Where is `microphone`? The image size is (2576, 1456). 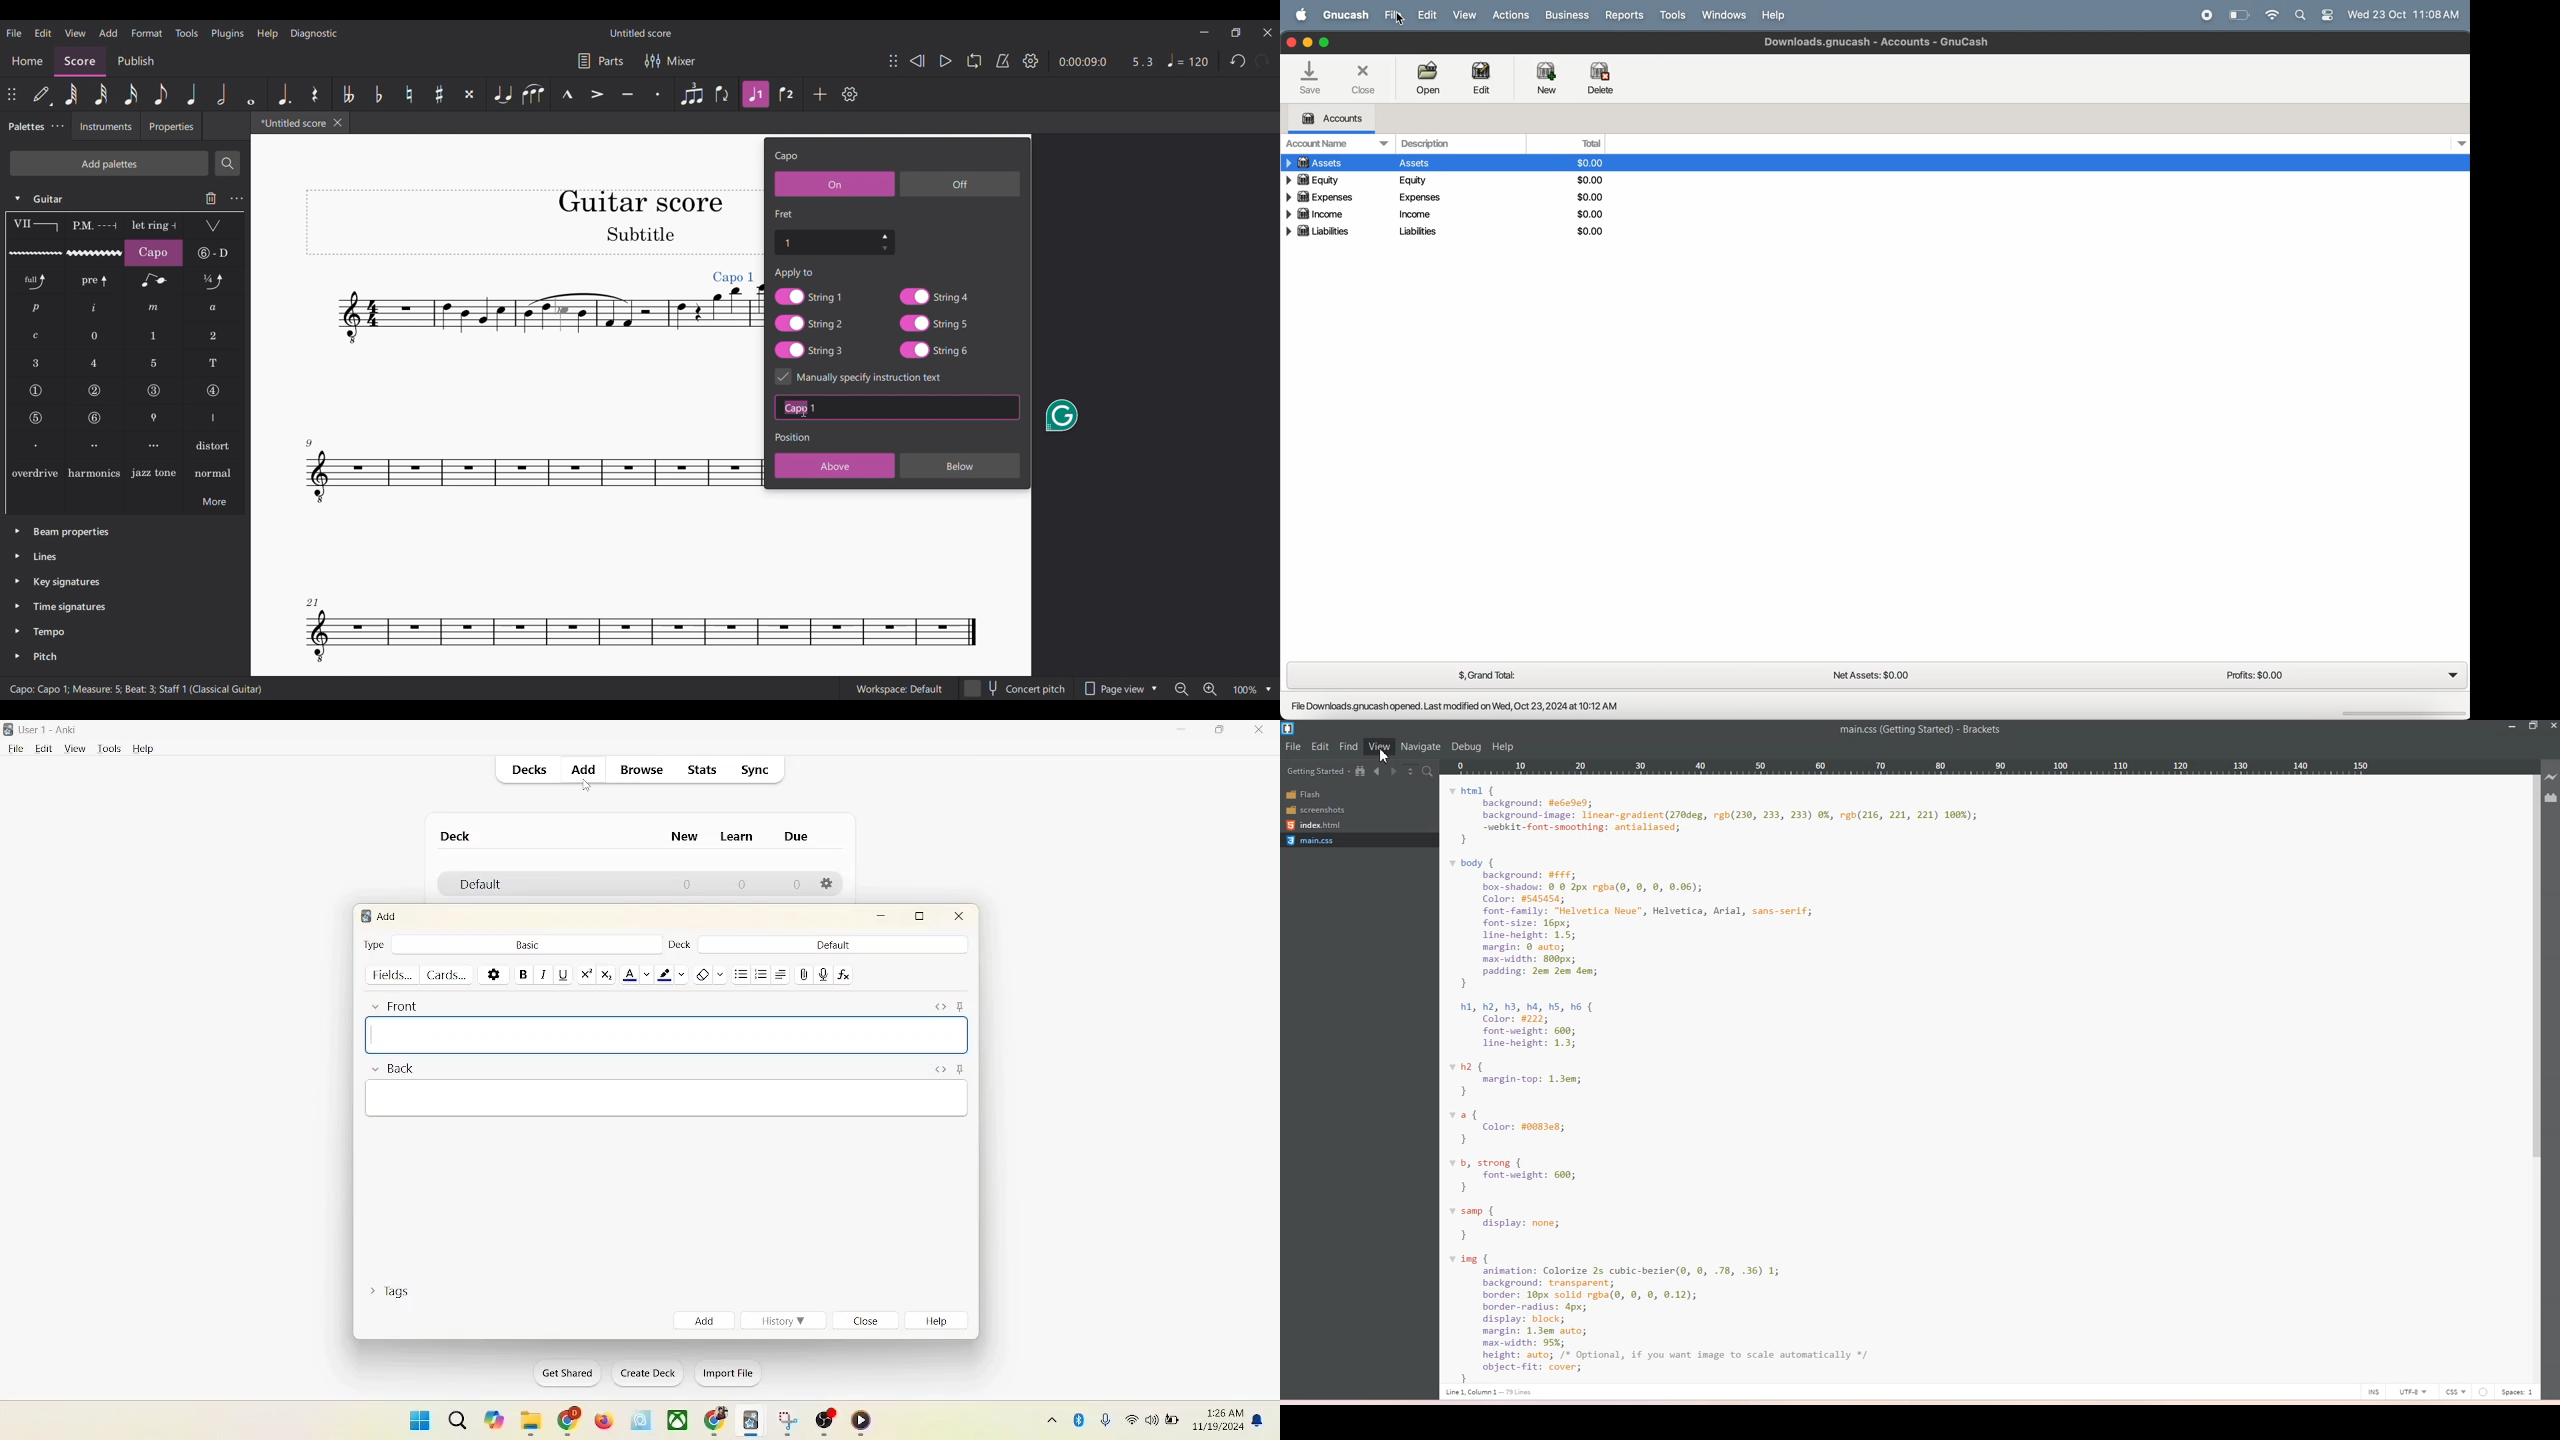
microphone is located at coordinates (1102, 1418).